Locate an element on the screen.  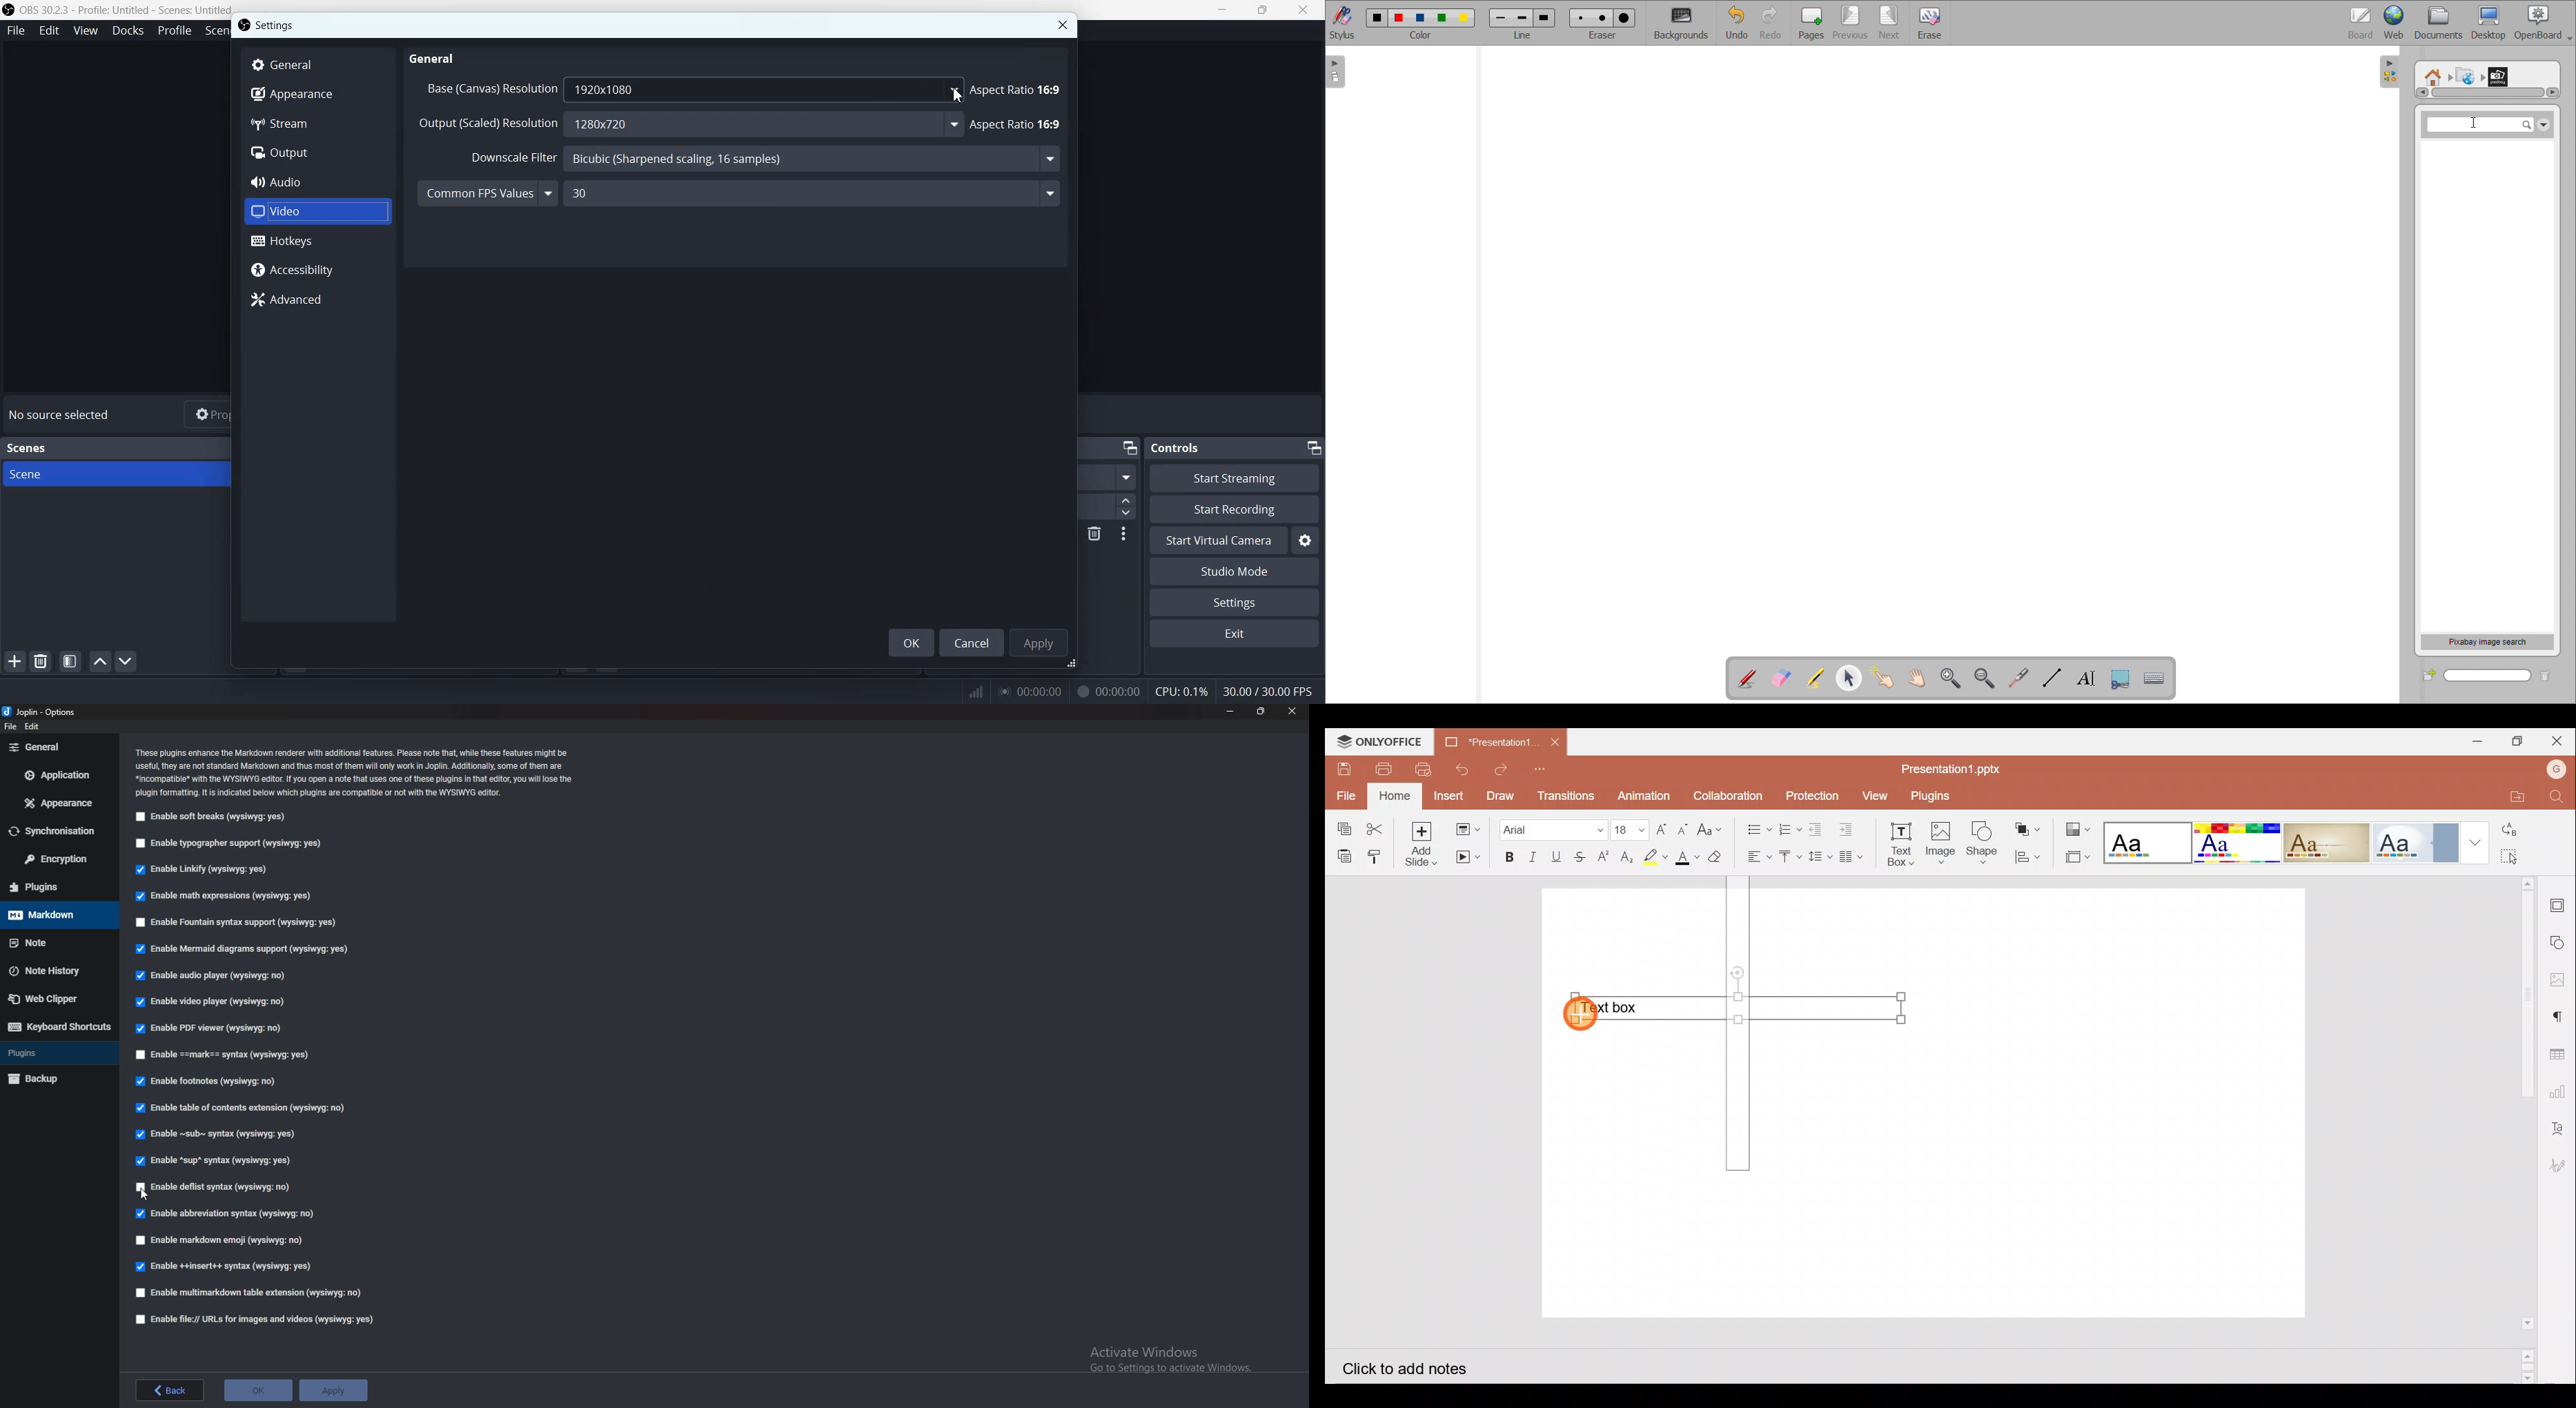
Enable soft breaks is located at coordinates (208, 817).